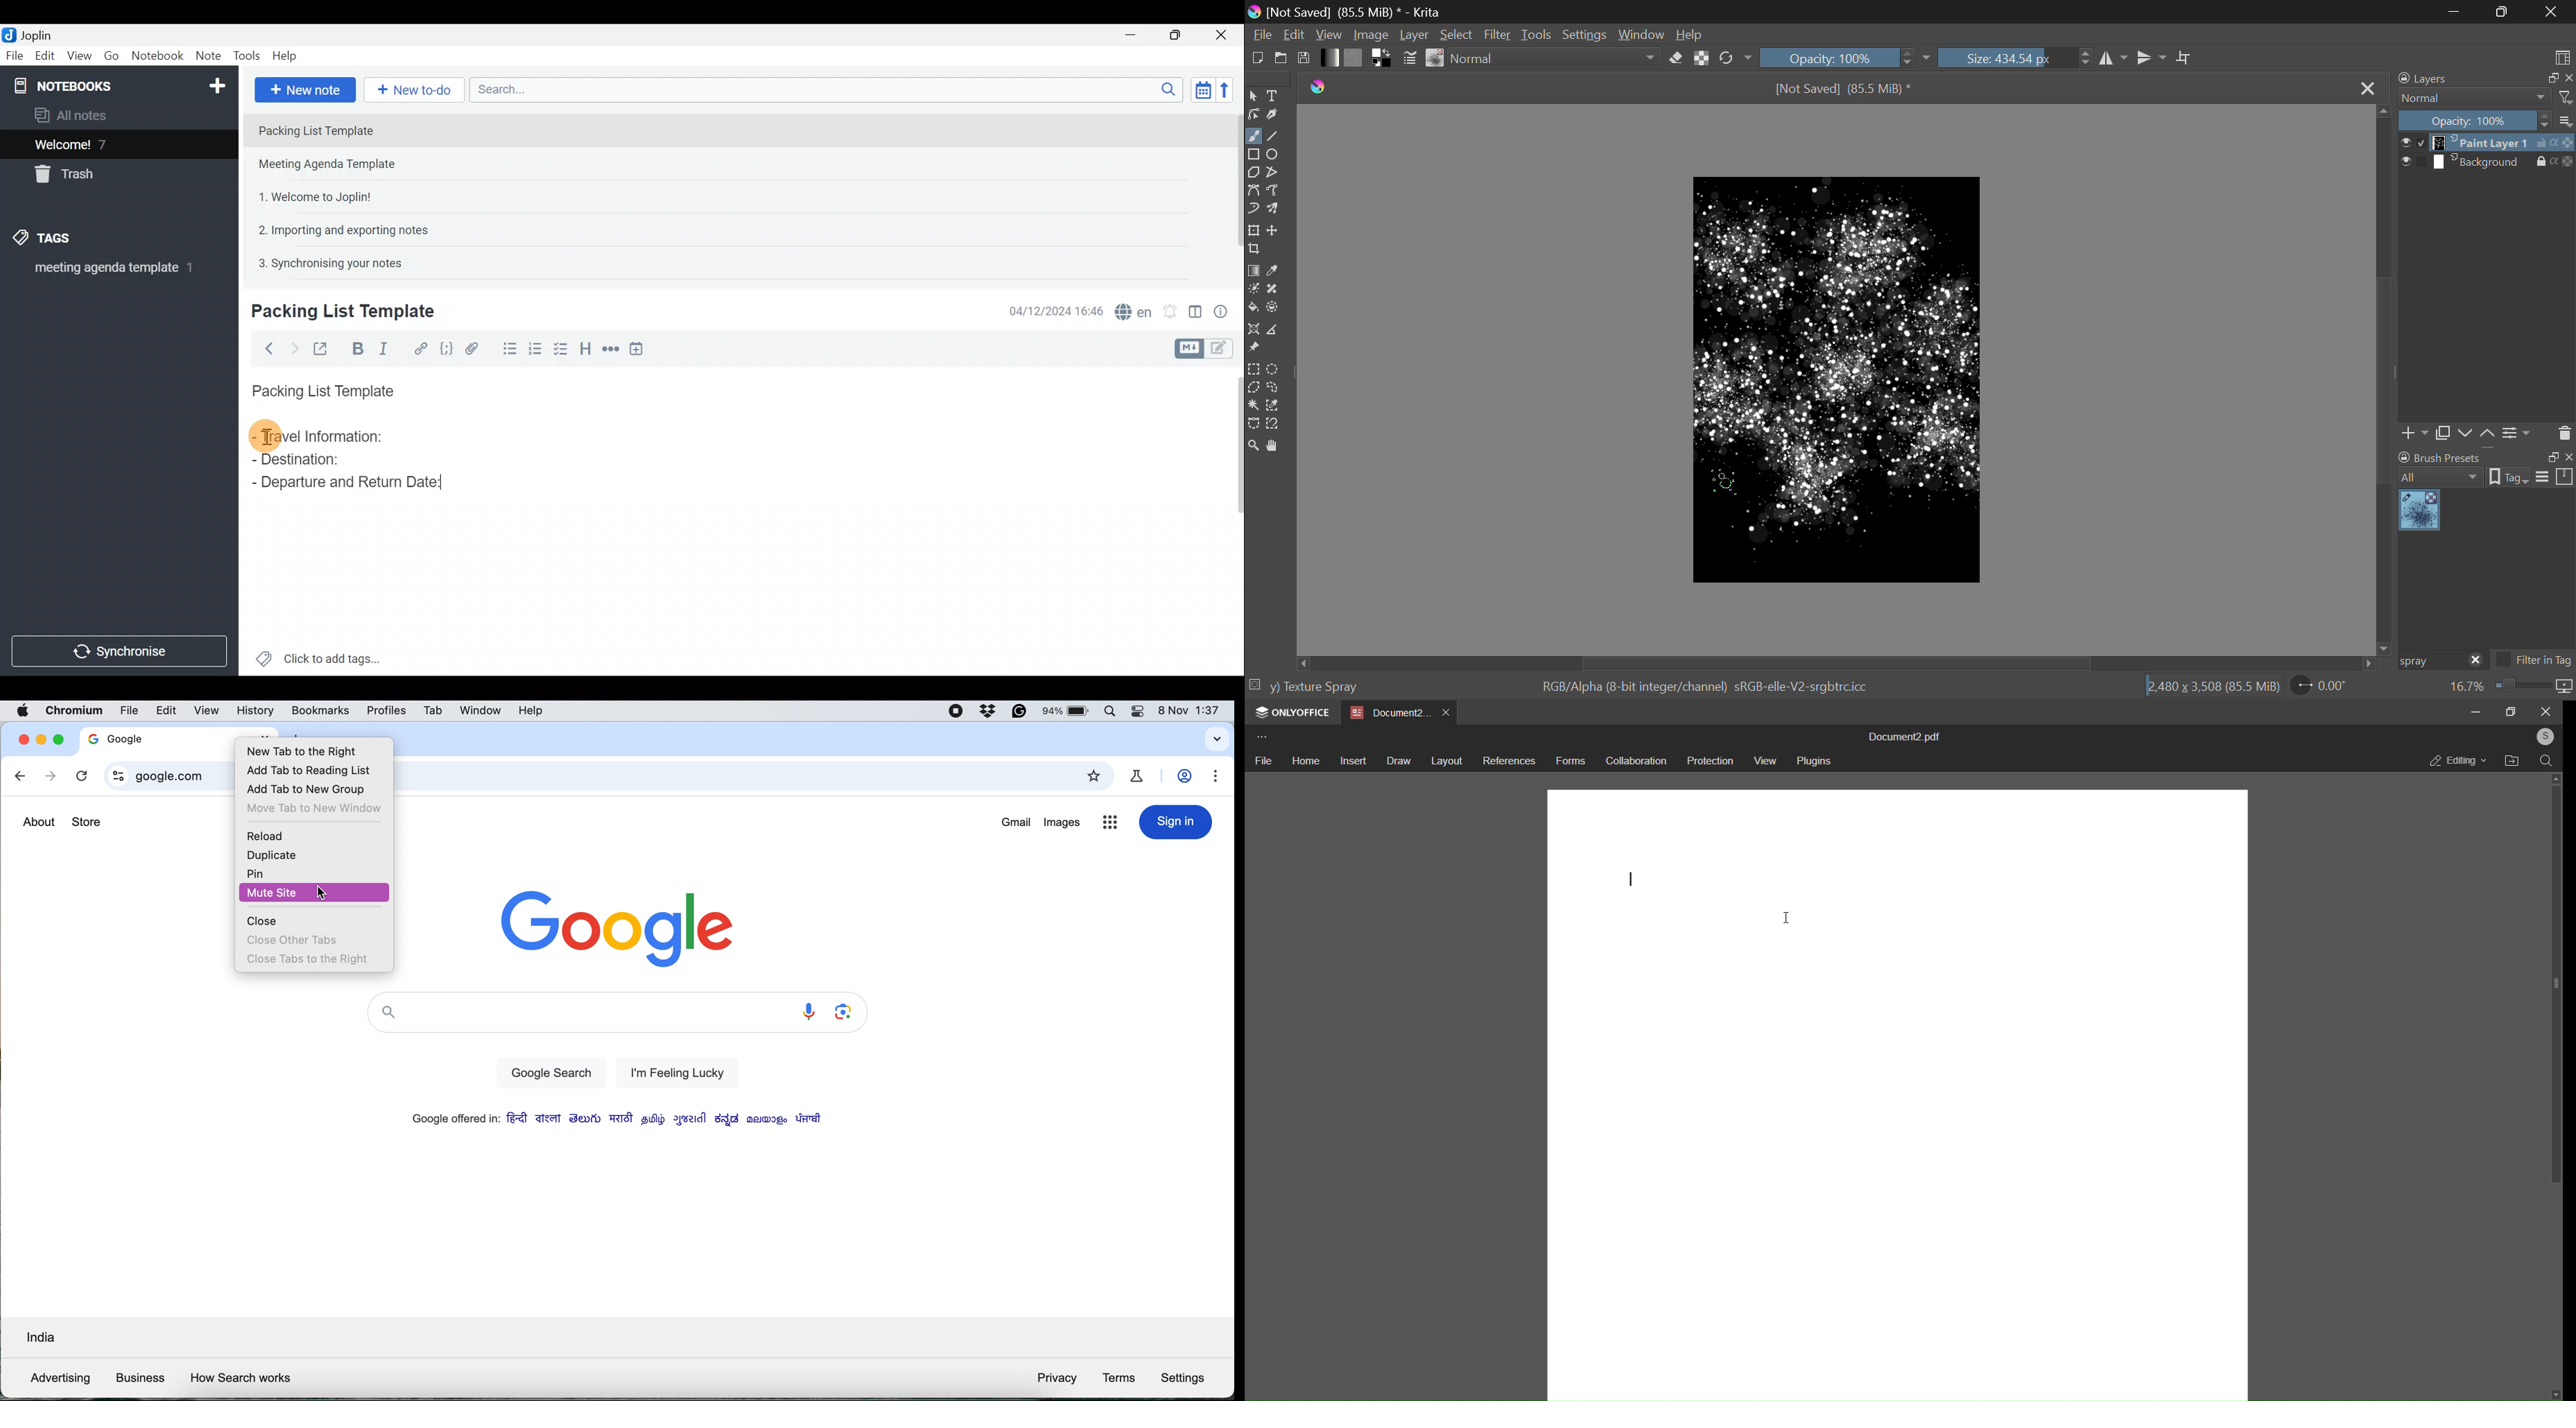  What do you see at coordinates (112, 272) in the screenshot?
I see `meeting agenda template` at bounding box center [112, 272].